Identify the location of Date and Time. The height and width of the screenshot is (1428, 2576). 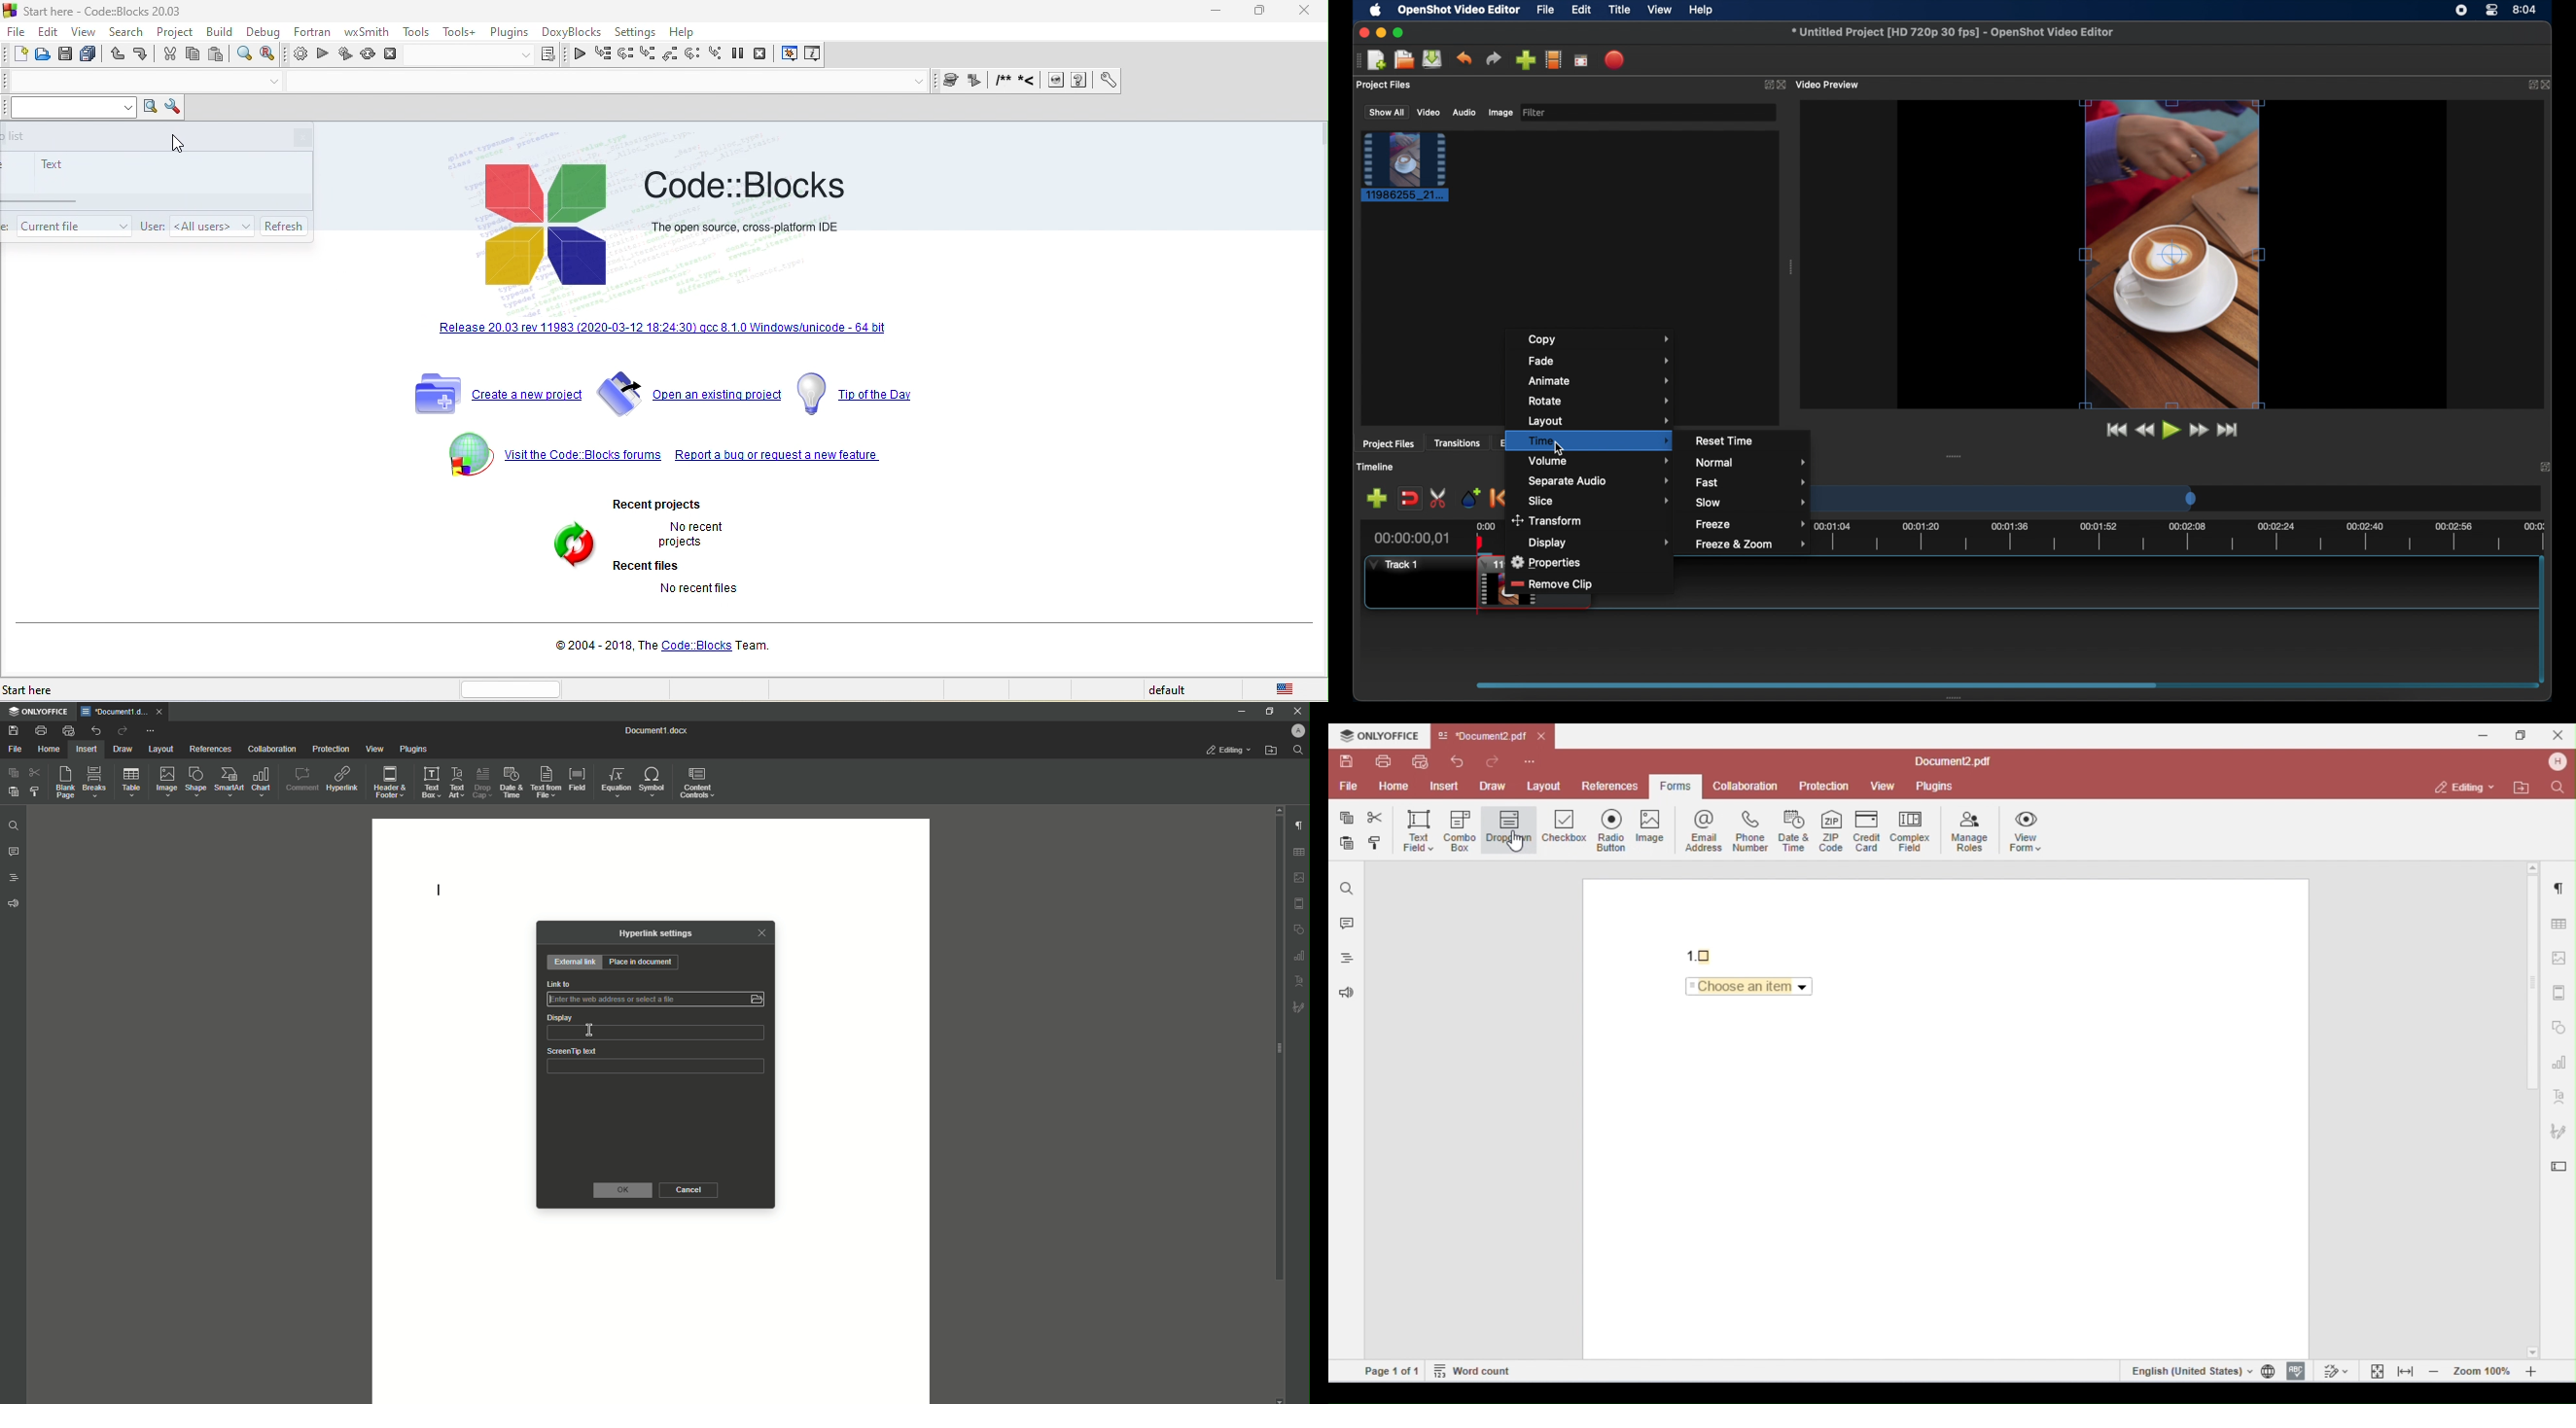
(512, 783).